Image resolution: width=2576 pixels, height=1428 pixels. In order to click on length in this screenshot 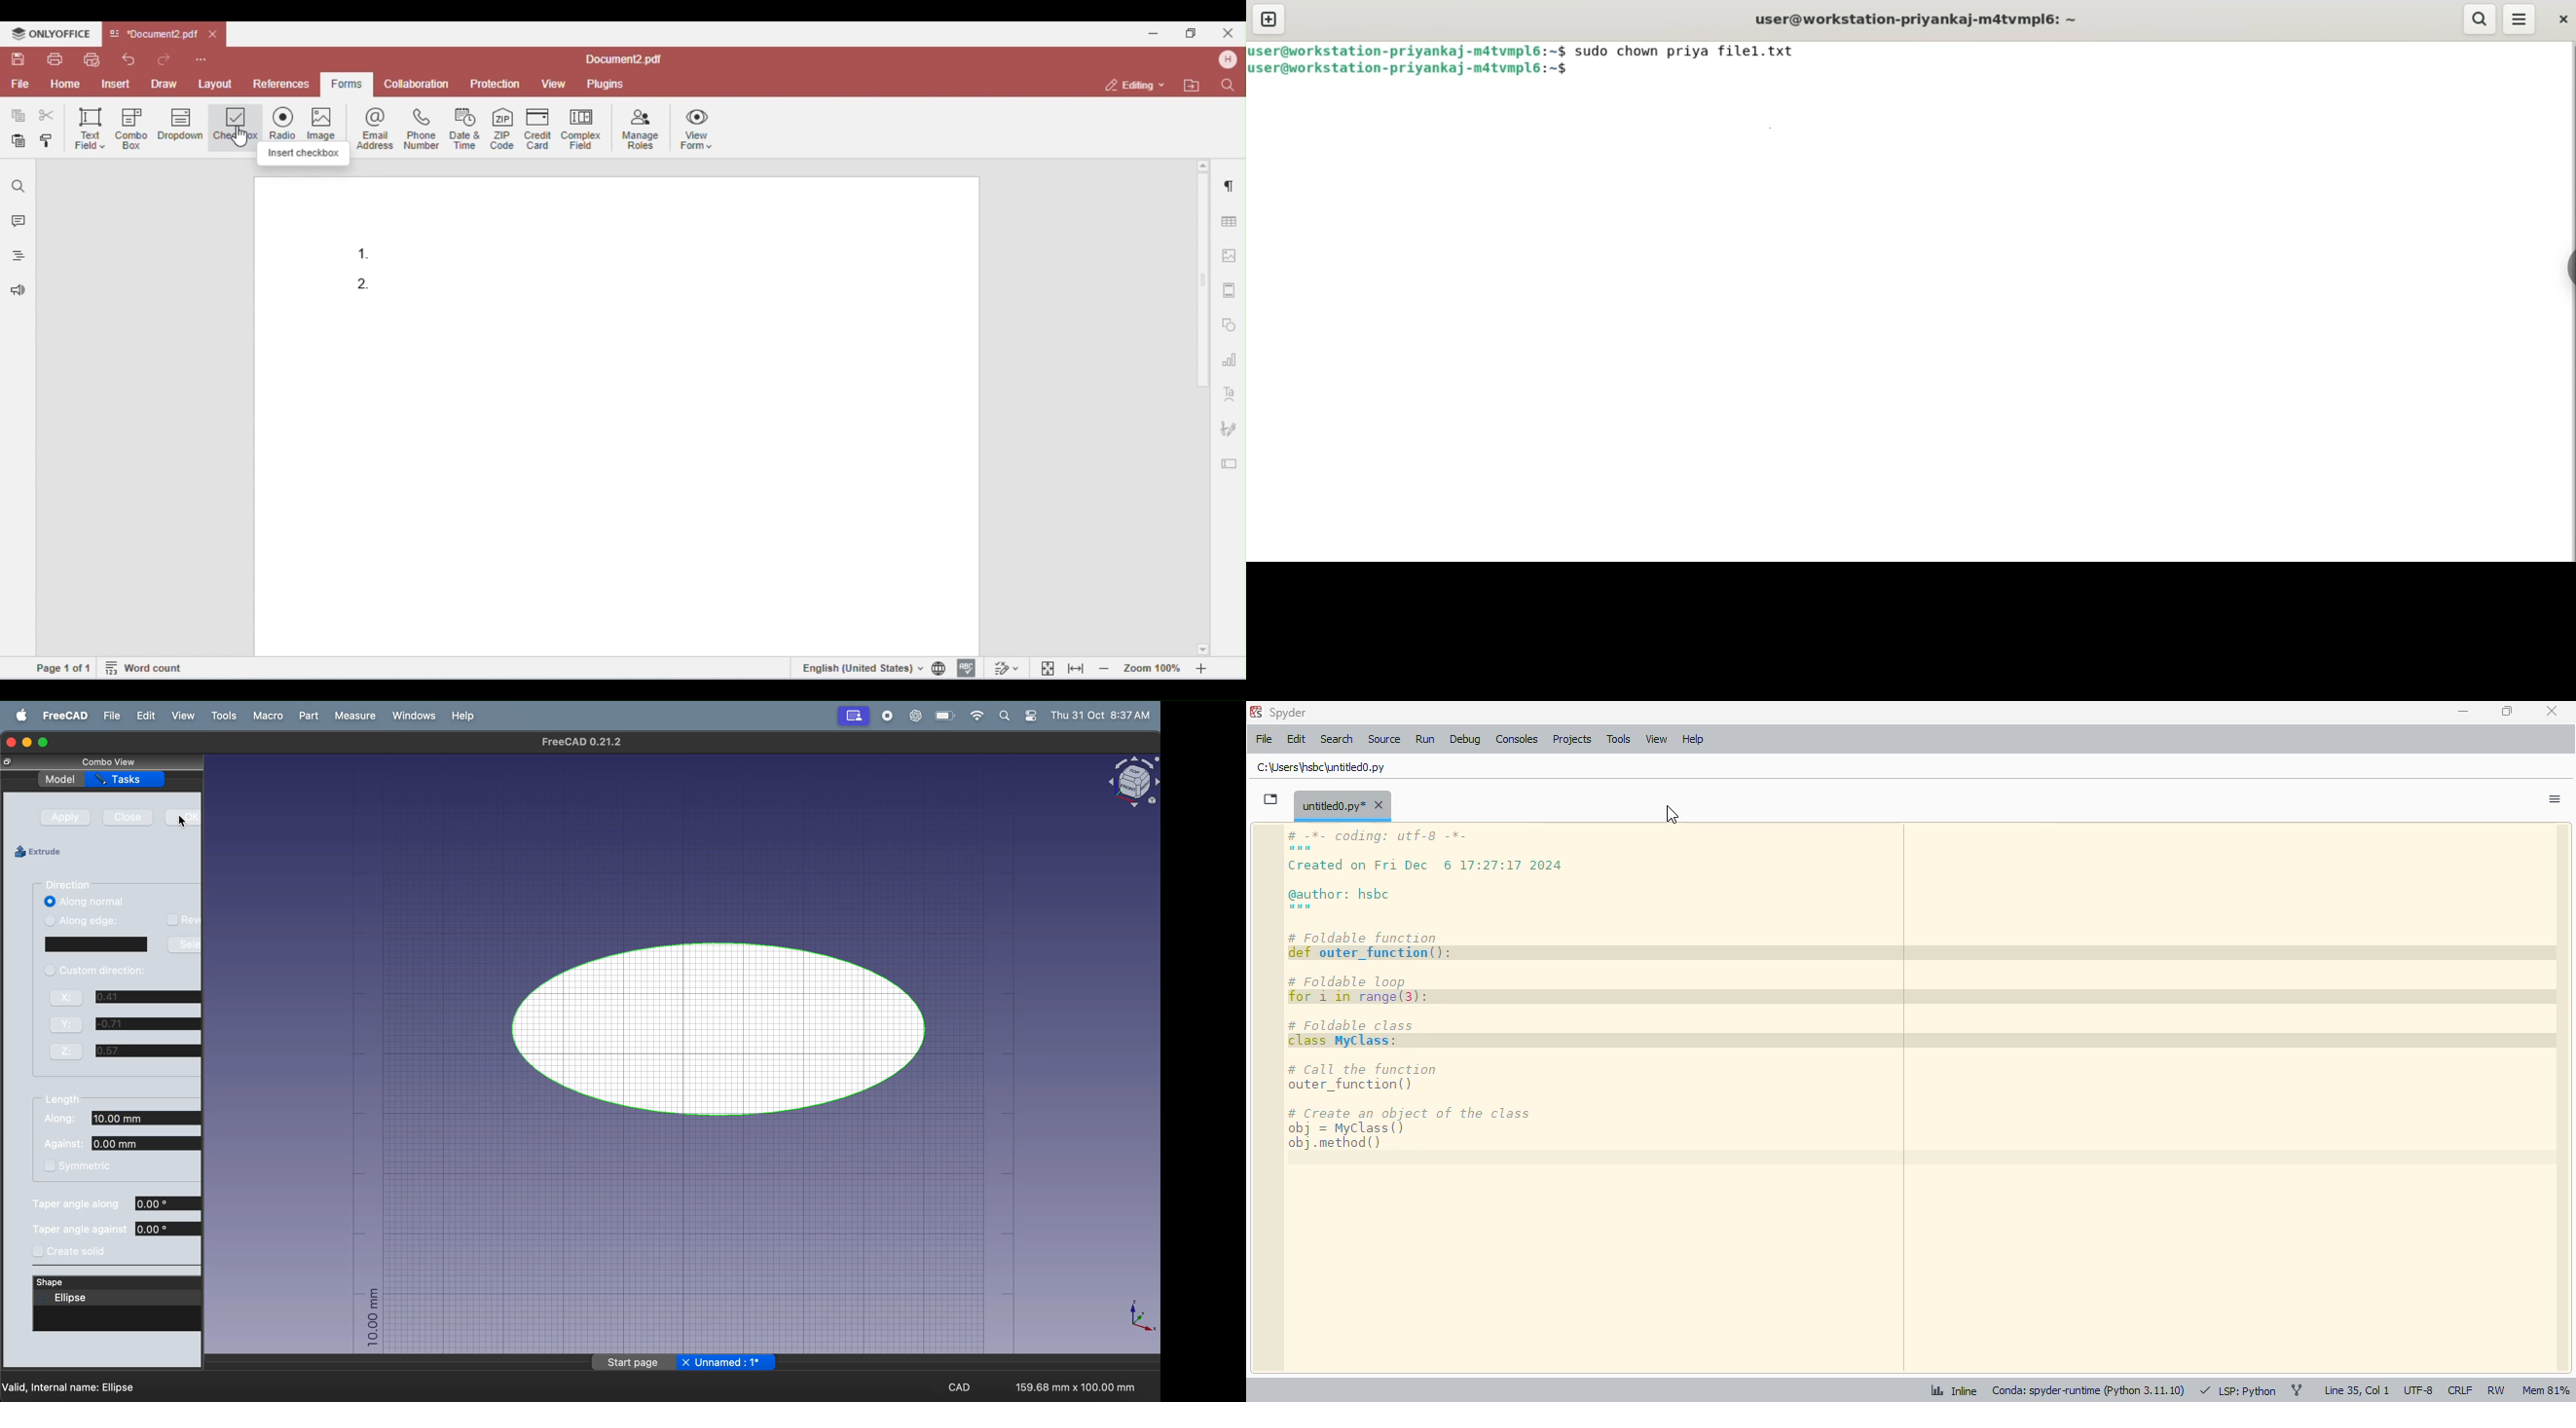, I will do `click(63, 1102)`.